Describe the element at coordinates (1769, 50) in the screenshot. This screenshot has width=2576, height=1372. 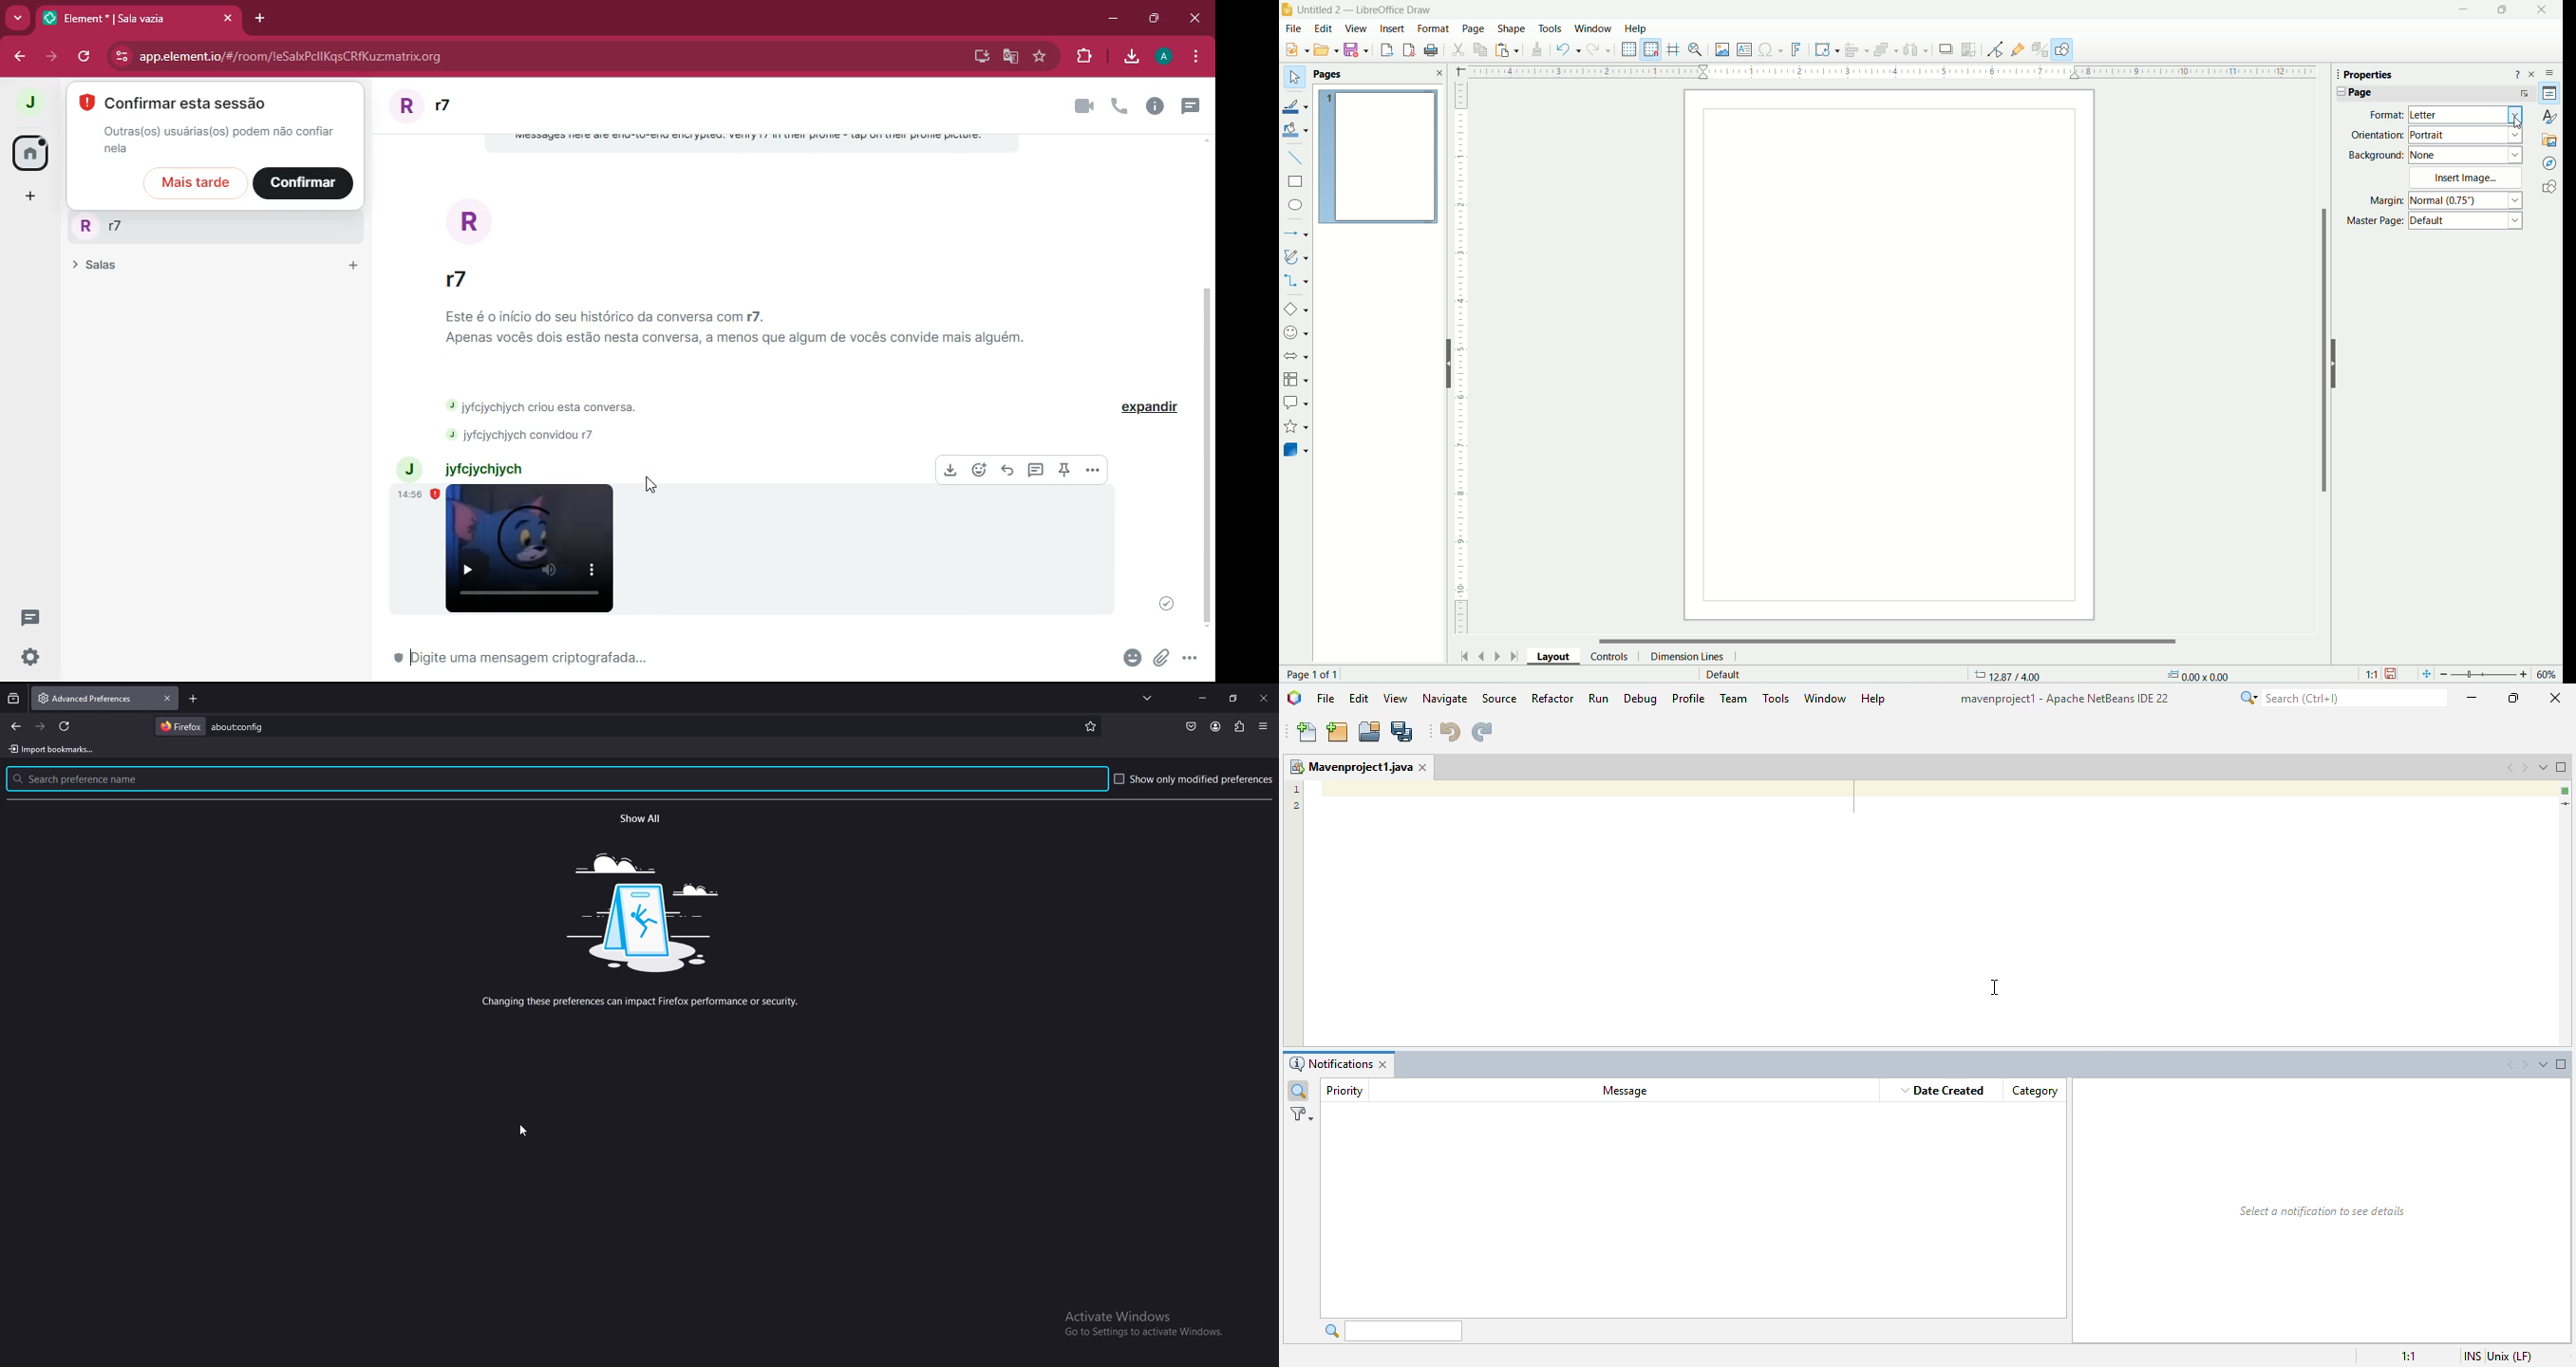
I see `insert special character` at that location.